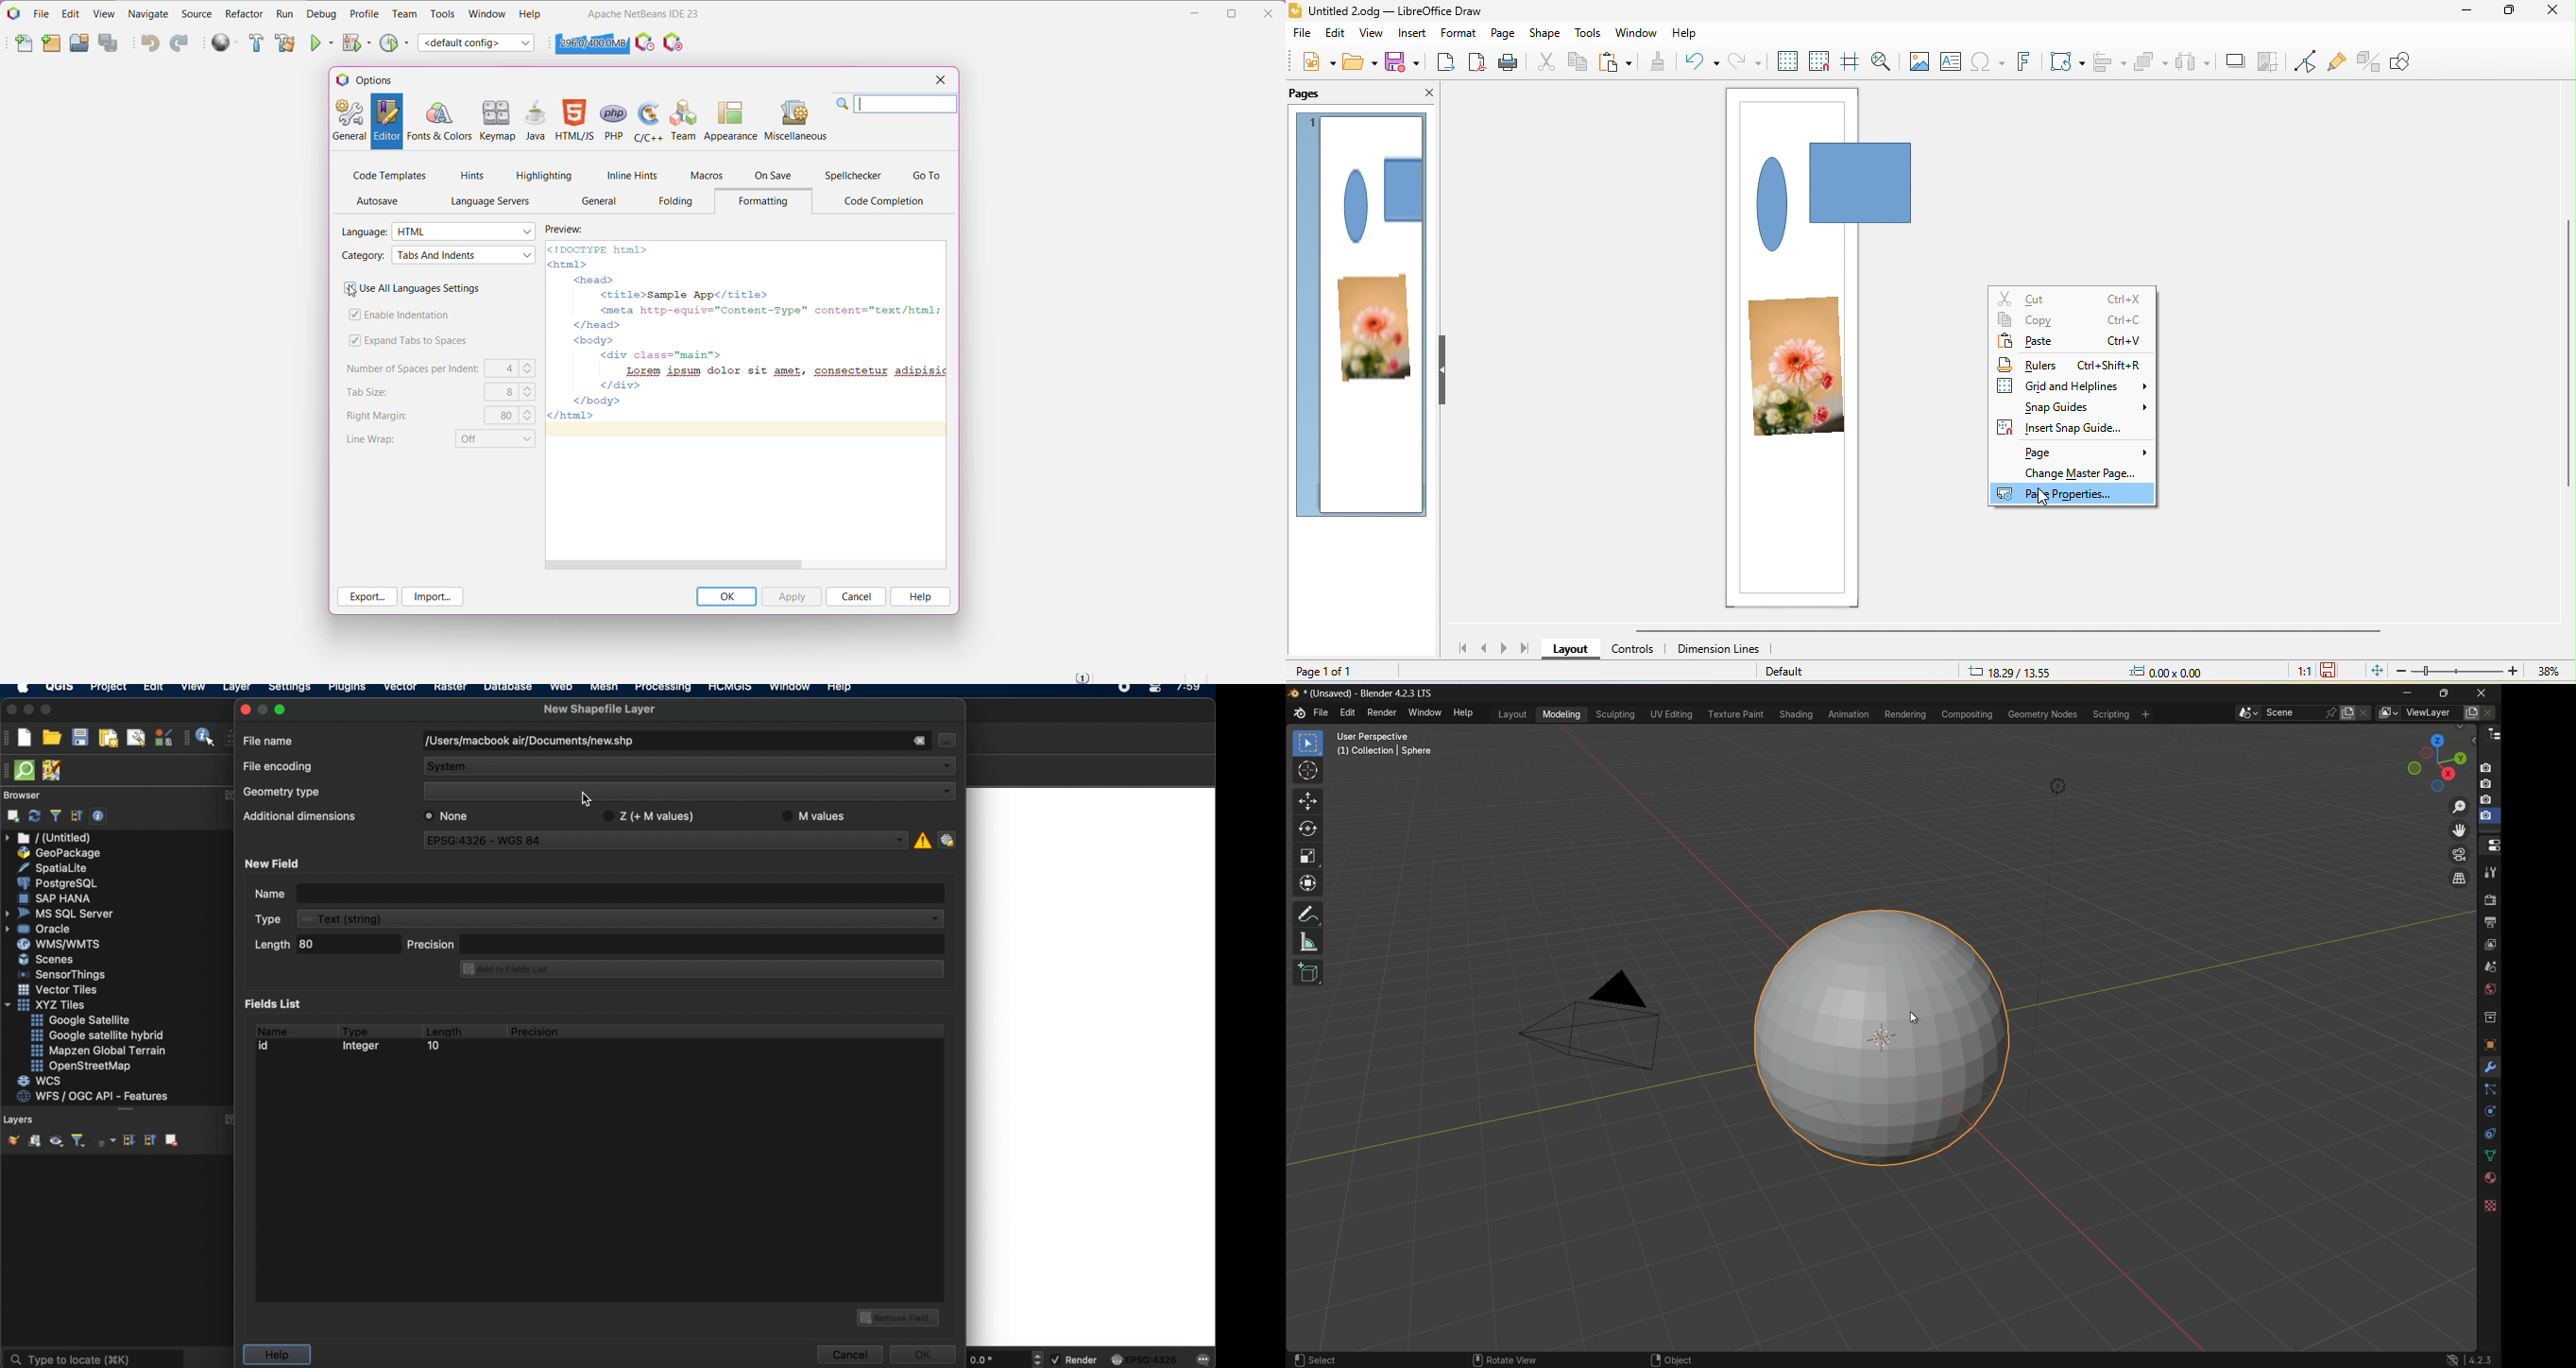  Describe the element at coordinates (1685, 34) in the screenshot. I see `help` at that location.